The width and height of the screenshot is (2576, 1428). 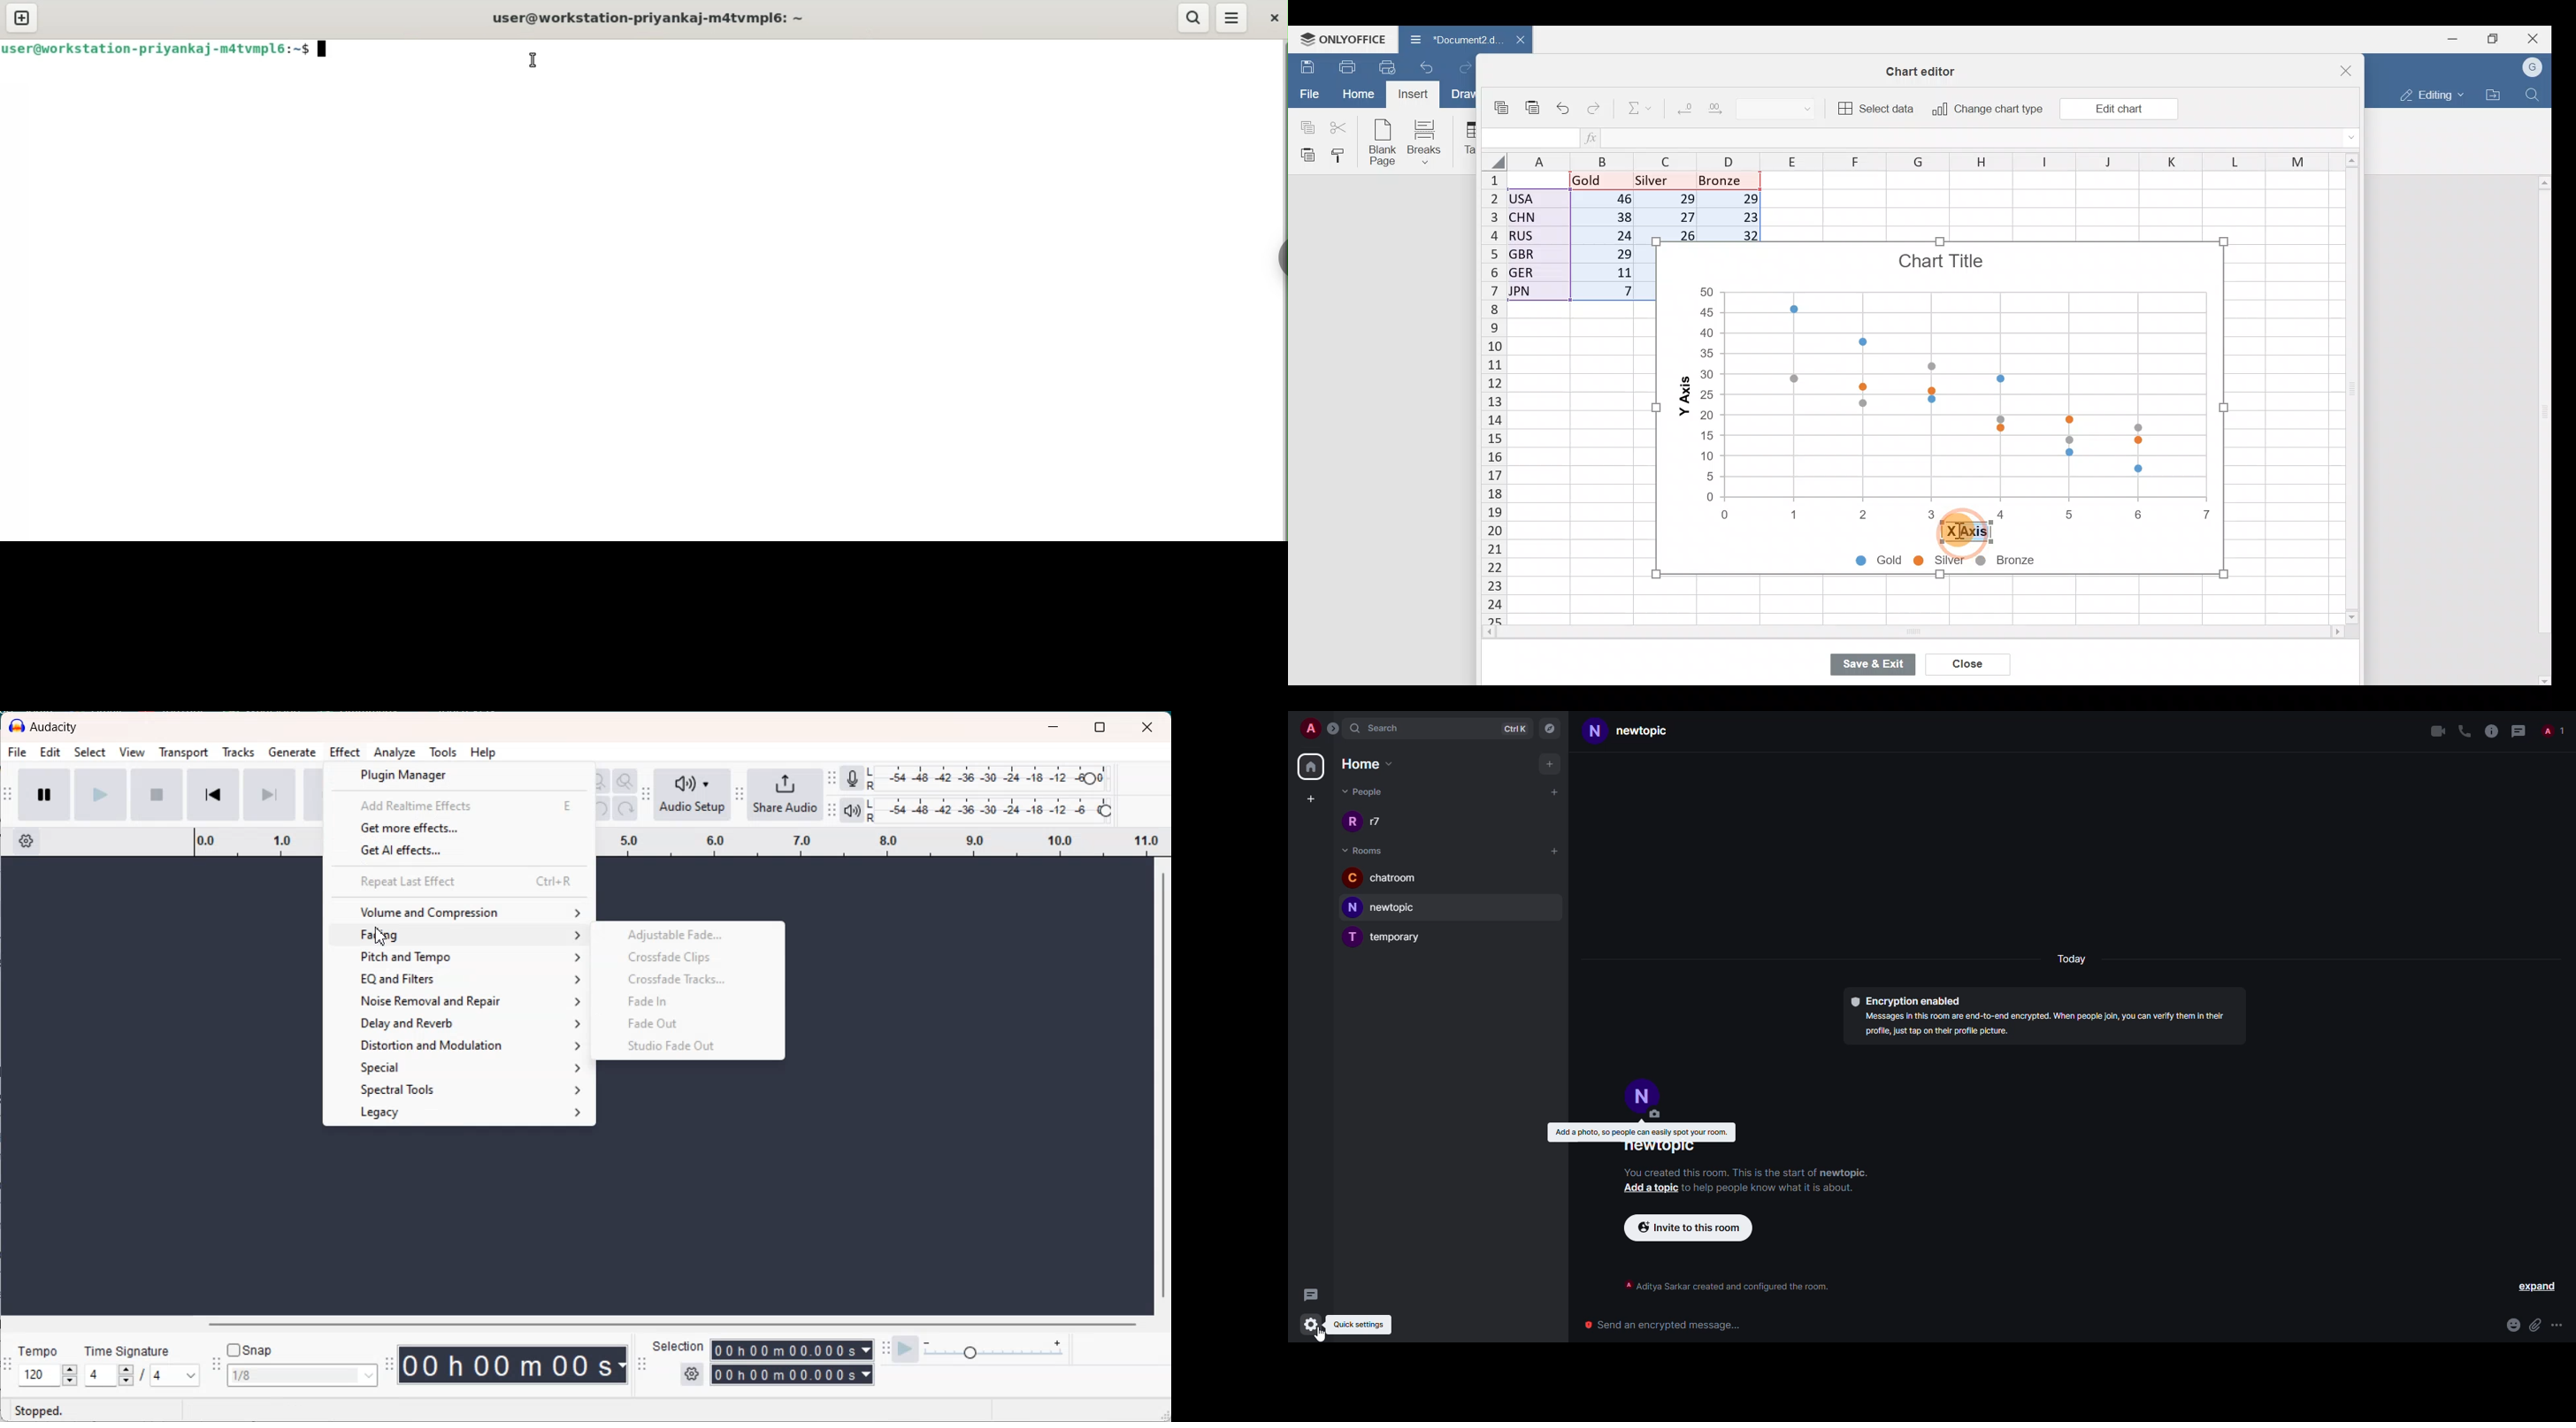 What do you see at coordinates (1311, 1295) in the screenshot?
I see `threads` at bounding box center [1311, 1295].